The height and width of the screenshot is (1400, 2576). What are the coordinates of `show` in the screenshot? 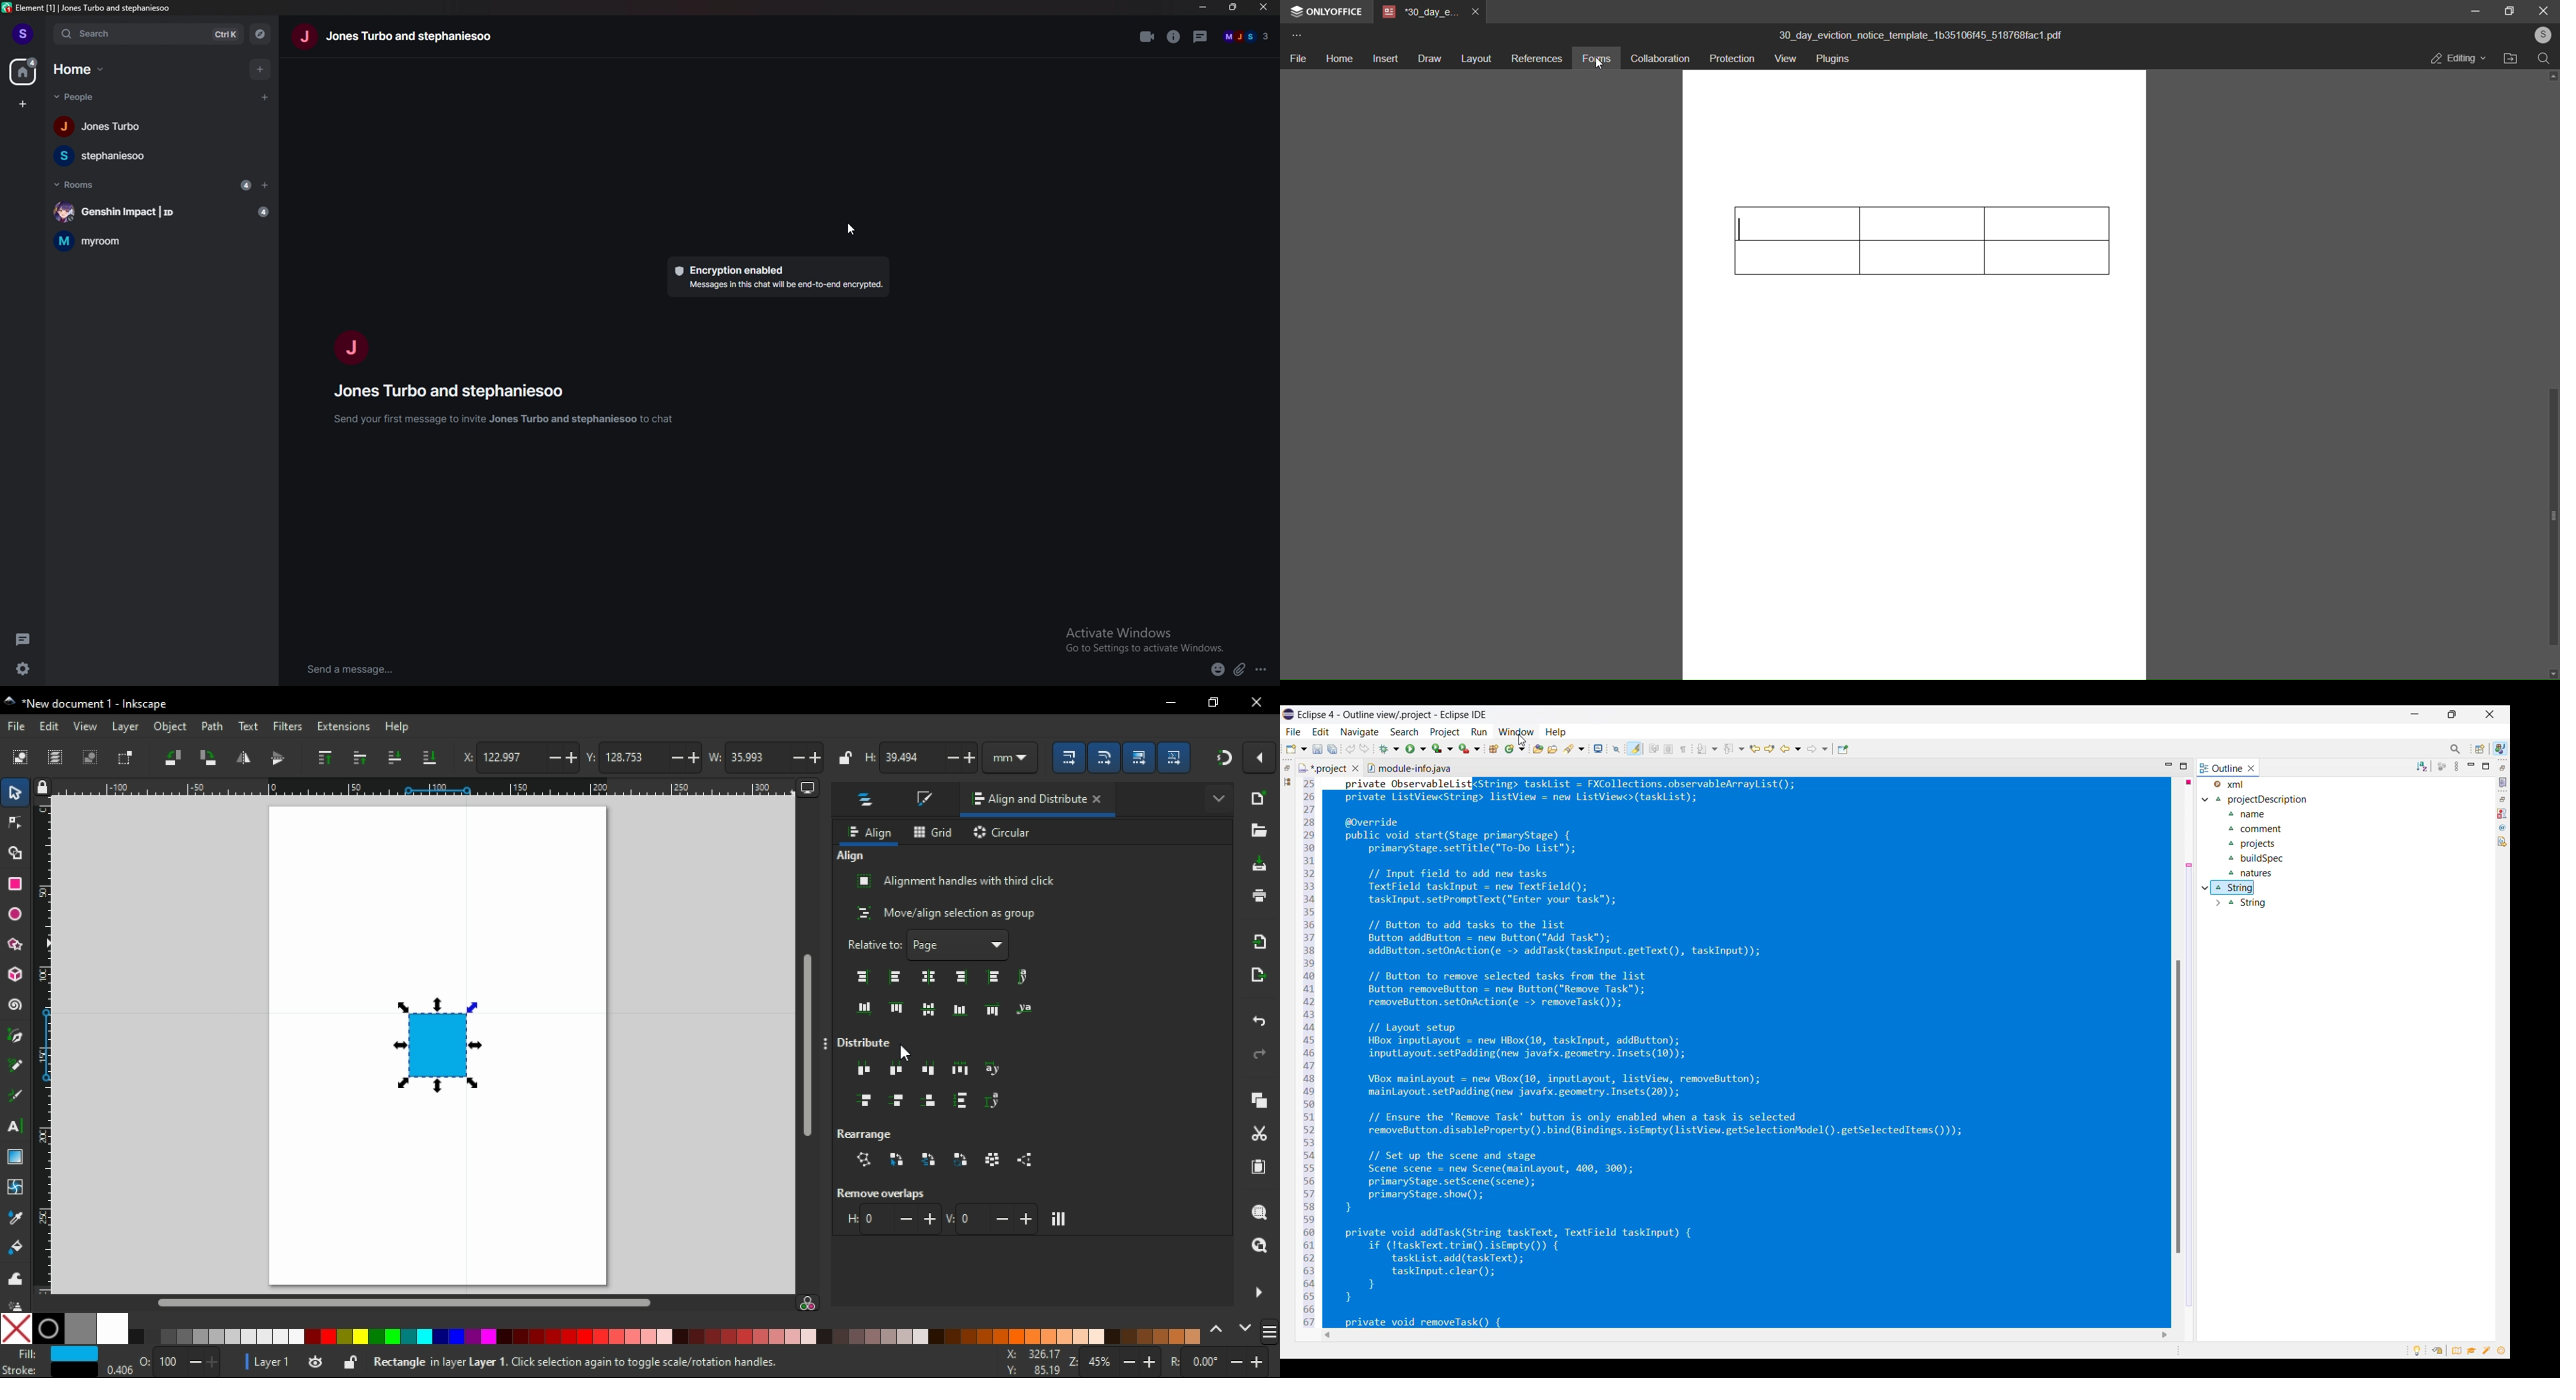 It's located at (1218, 796).